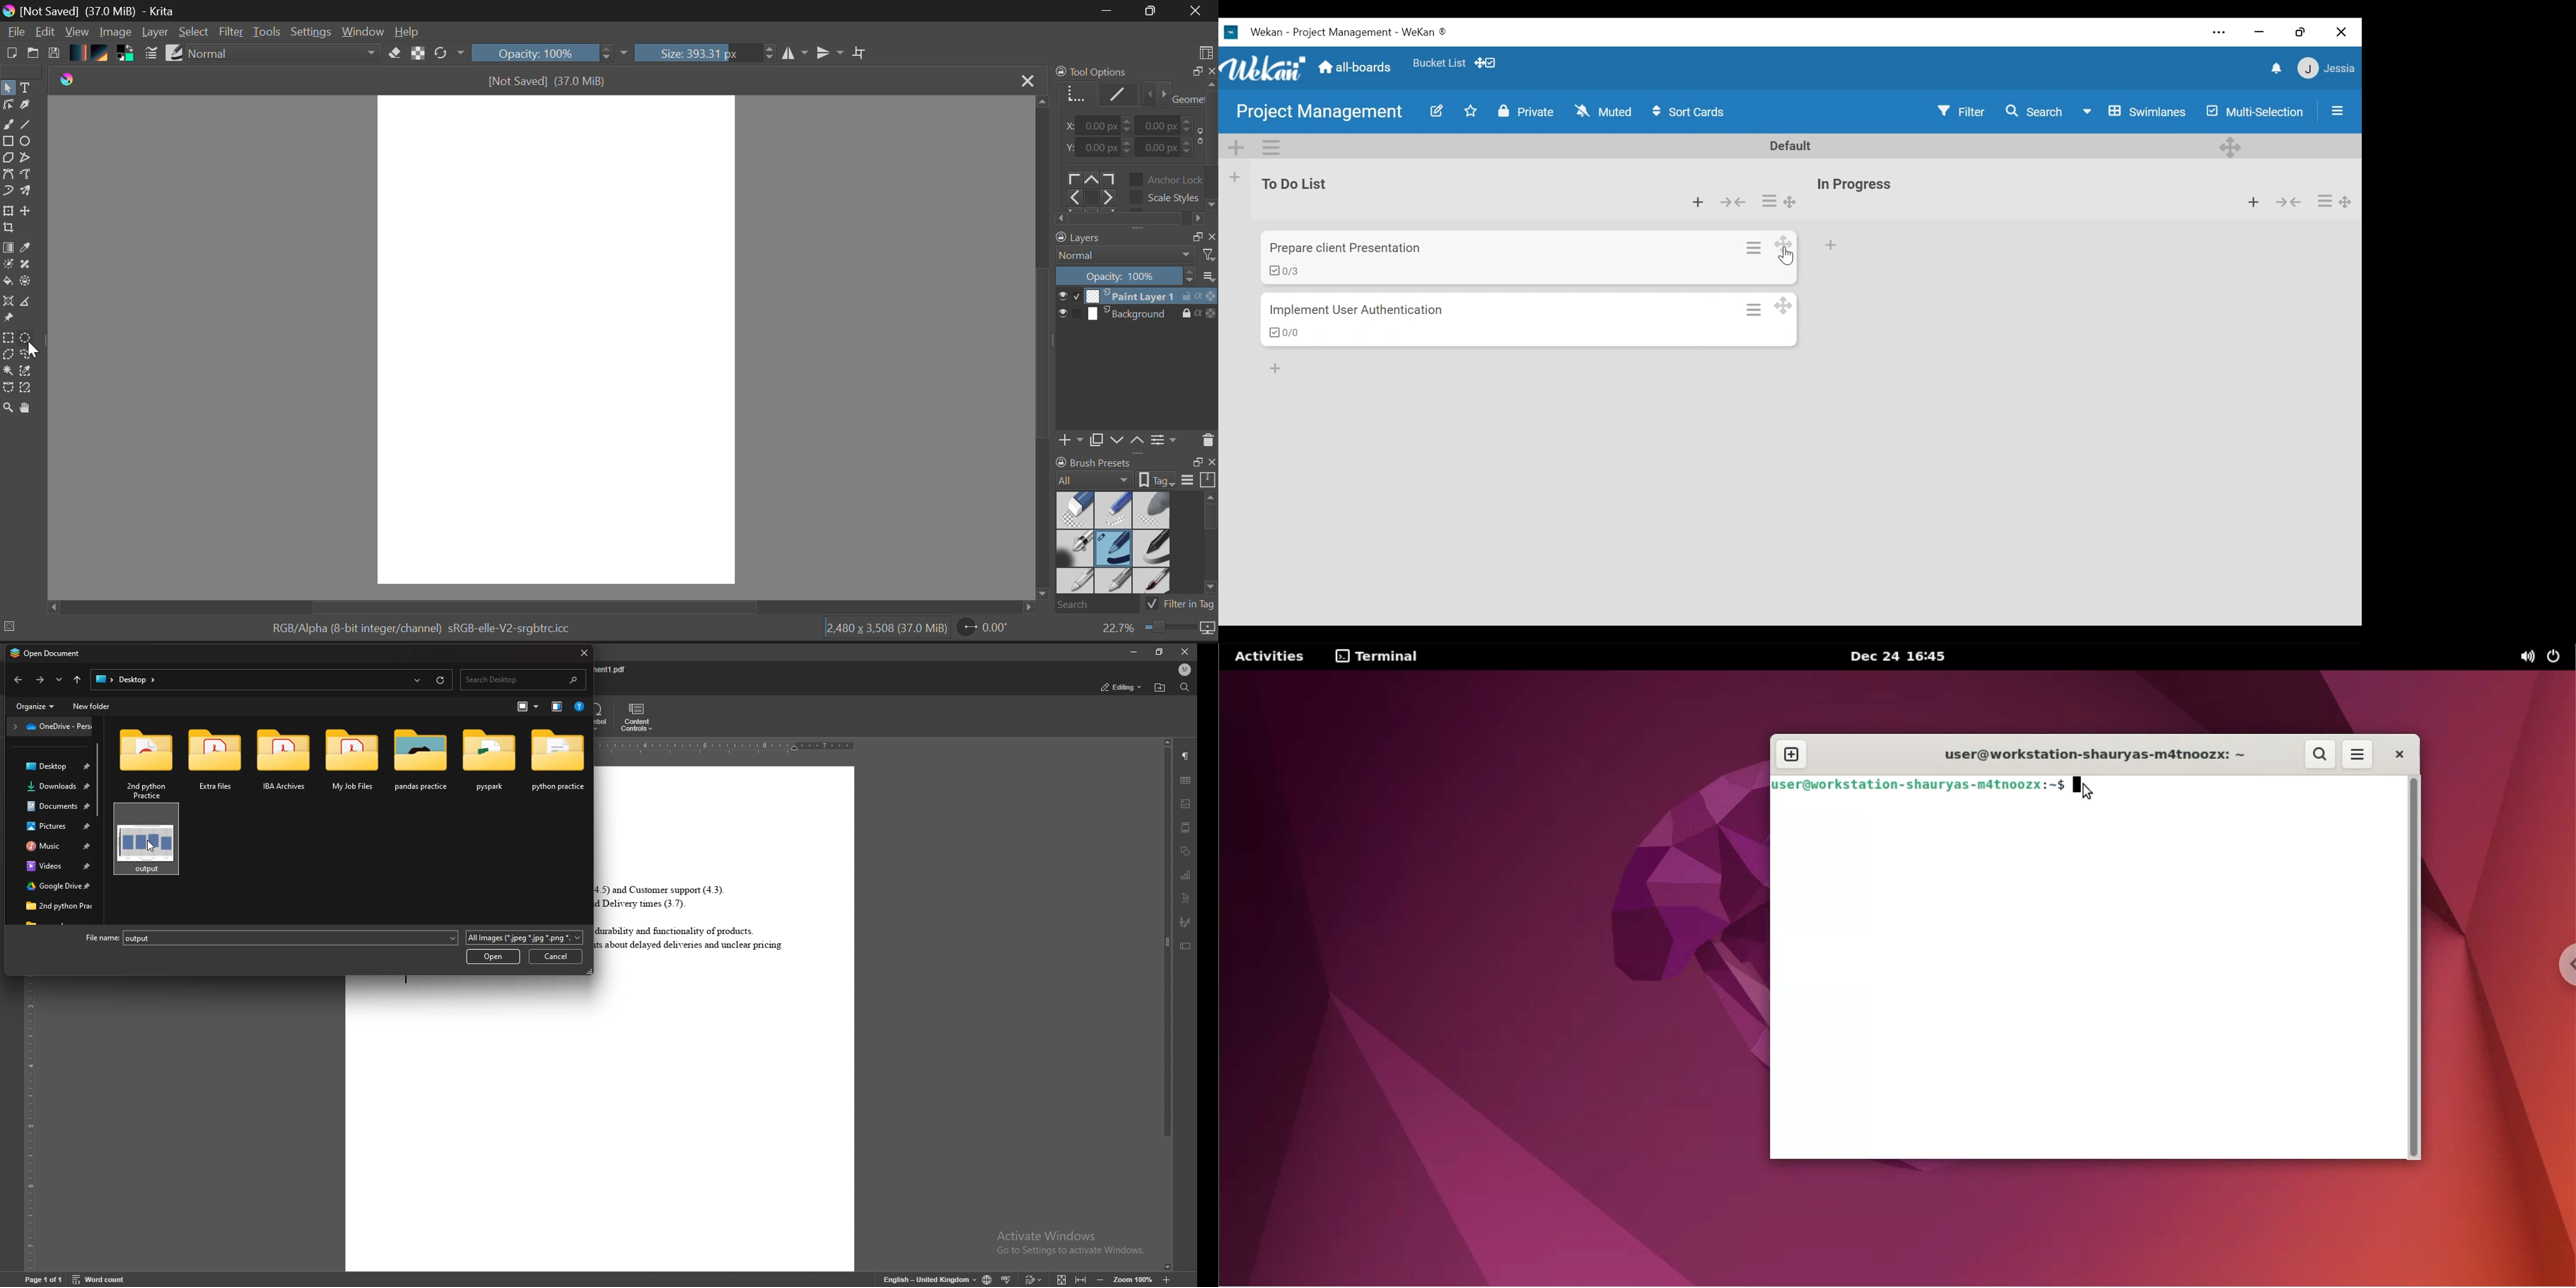 The height and width of the screenshot is (1288, 2576). What do you see at coordinates (1786, 259) in the screenshot?
I see `cursor` at bounding box center [1786, 259].